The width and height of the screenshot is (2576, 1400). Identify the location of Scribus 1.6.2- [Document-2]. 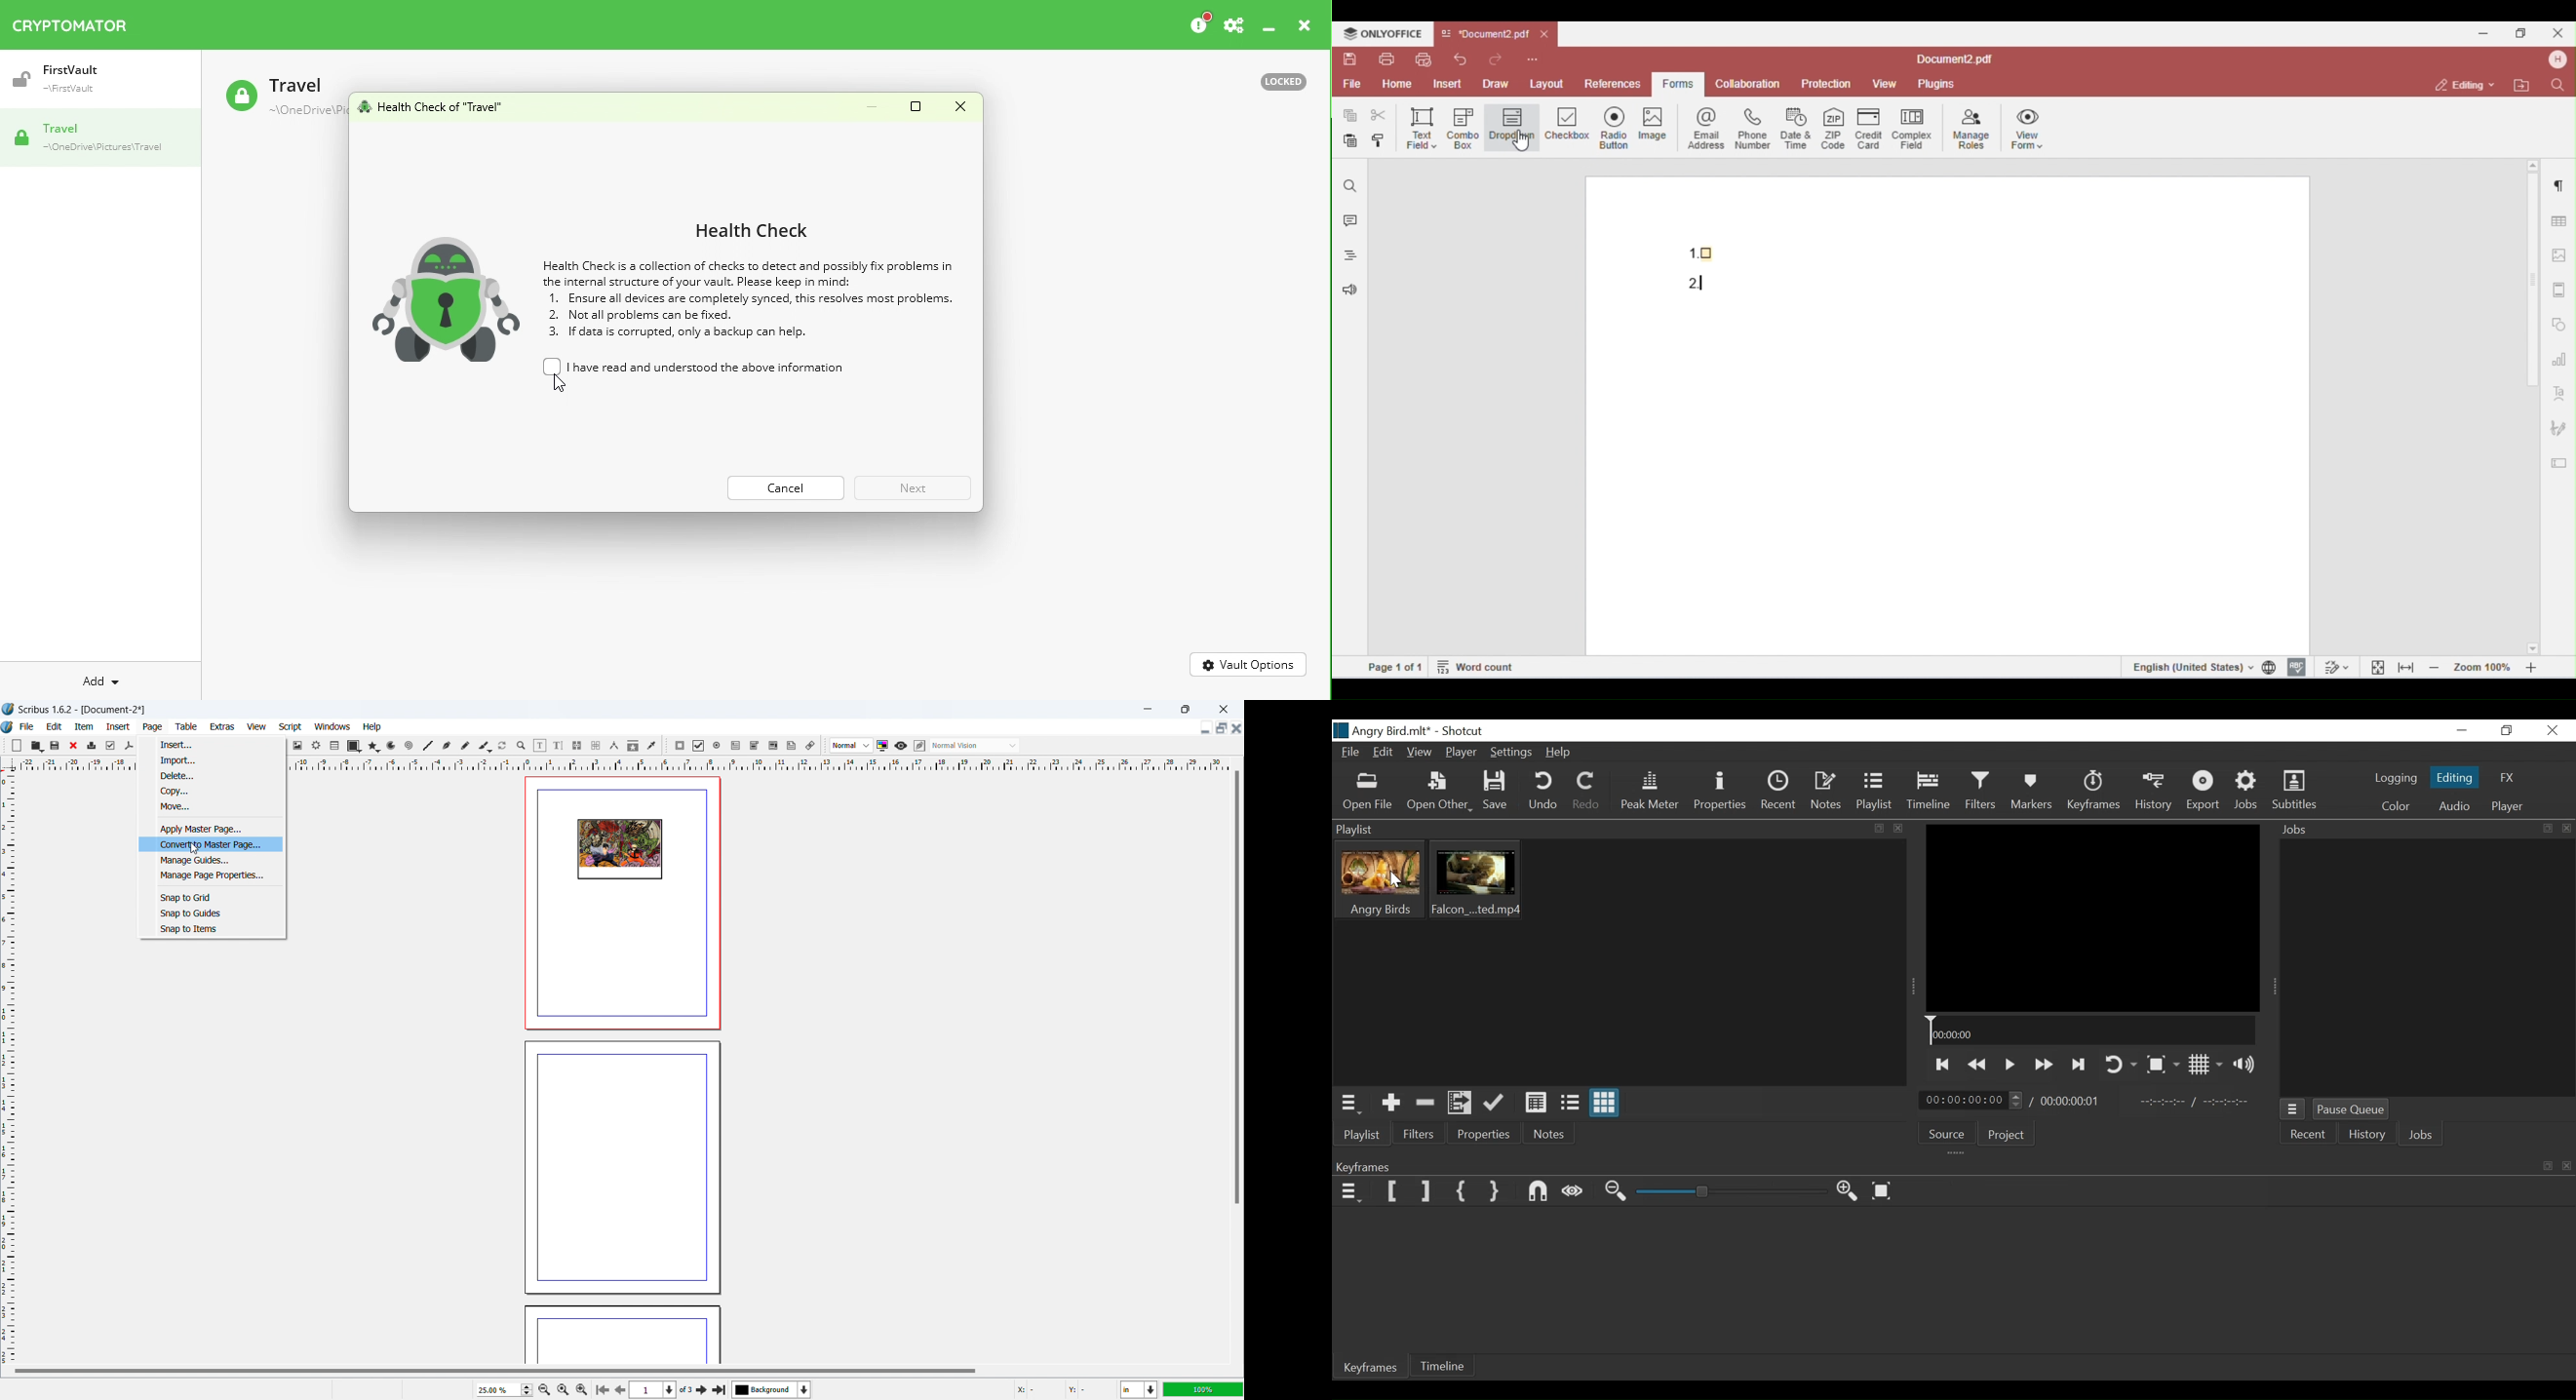
(84, 709).